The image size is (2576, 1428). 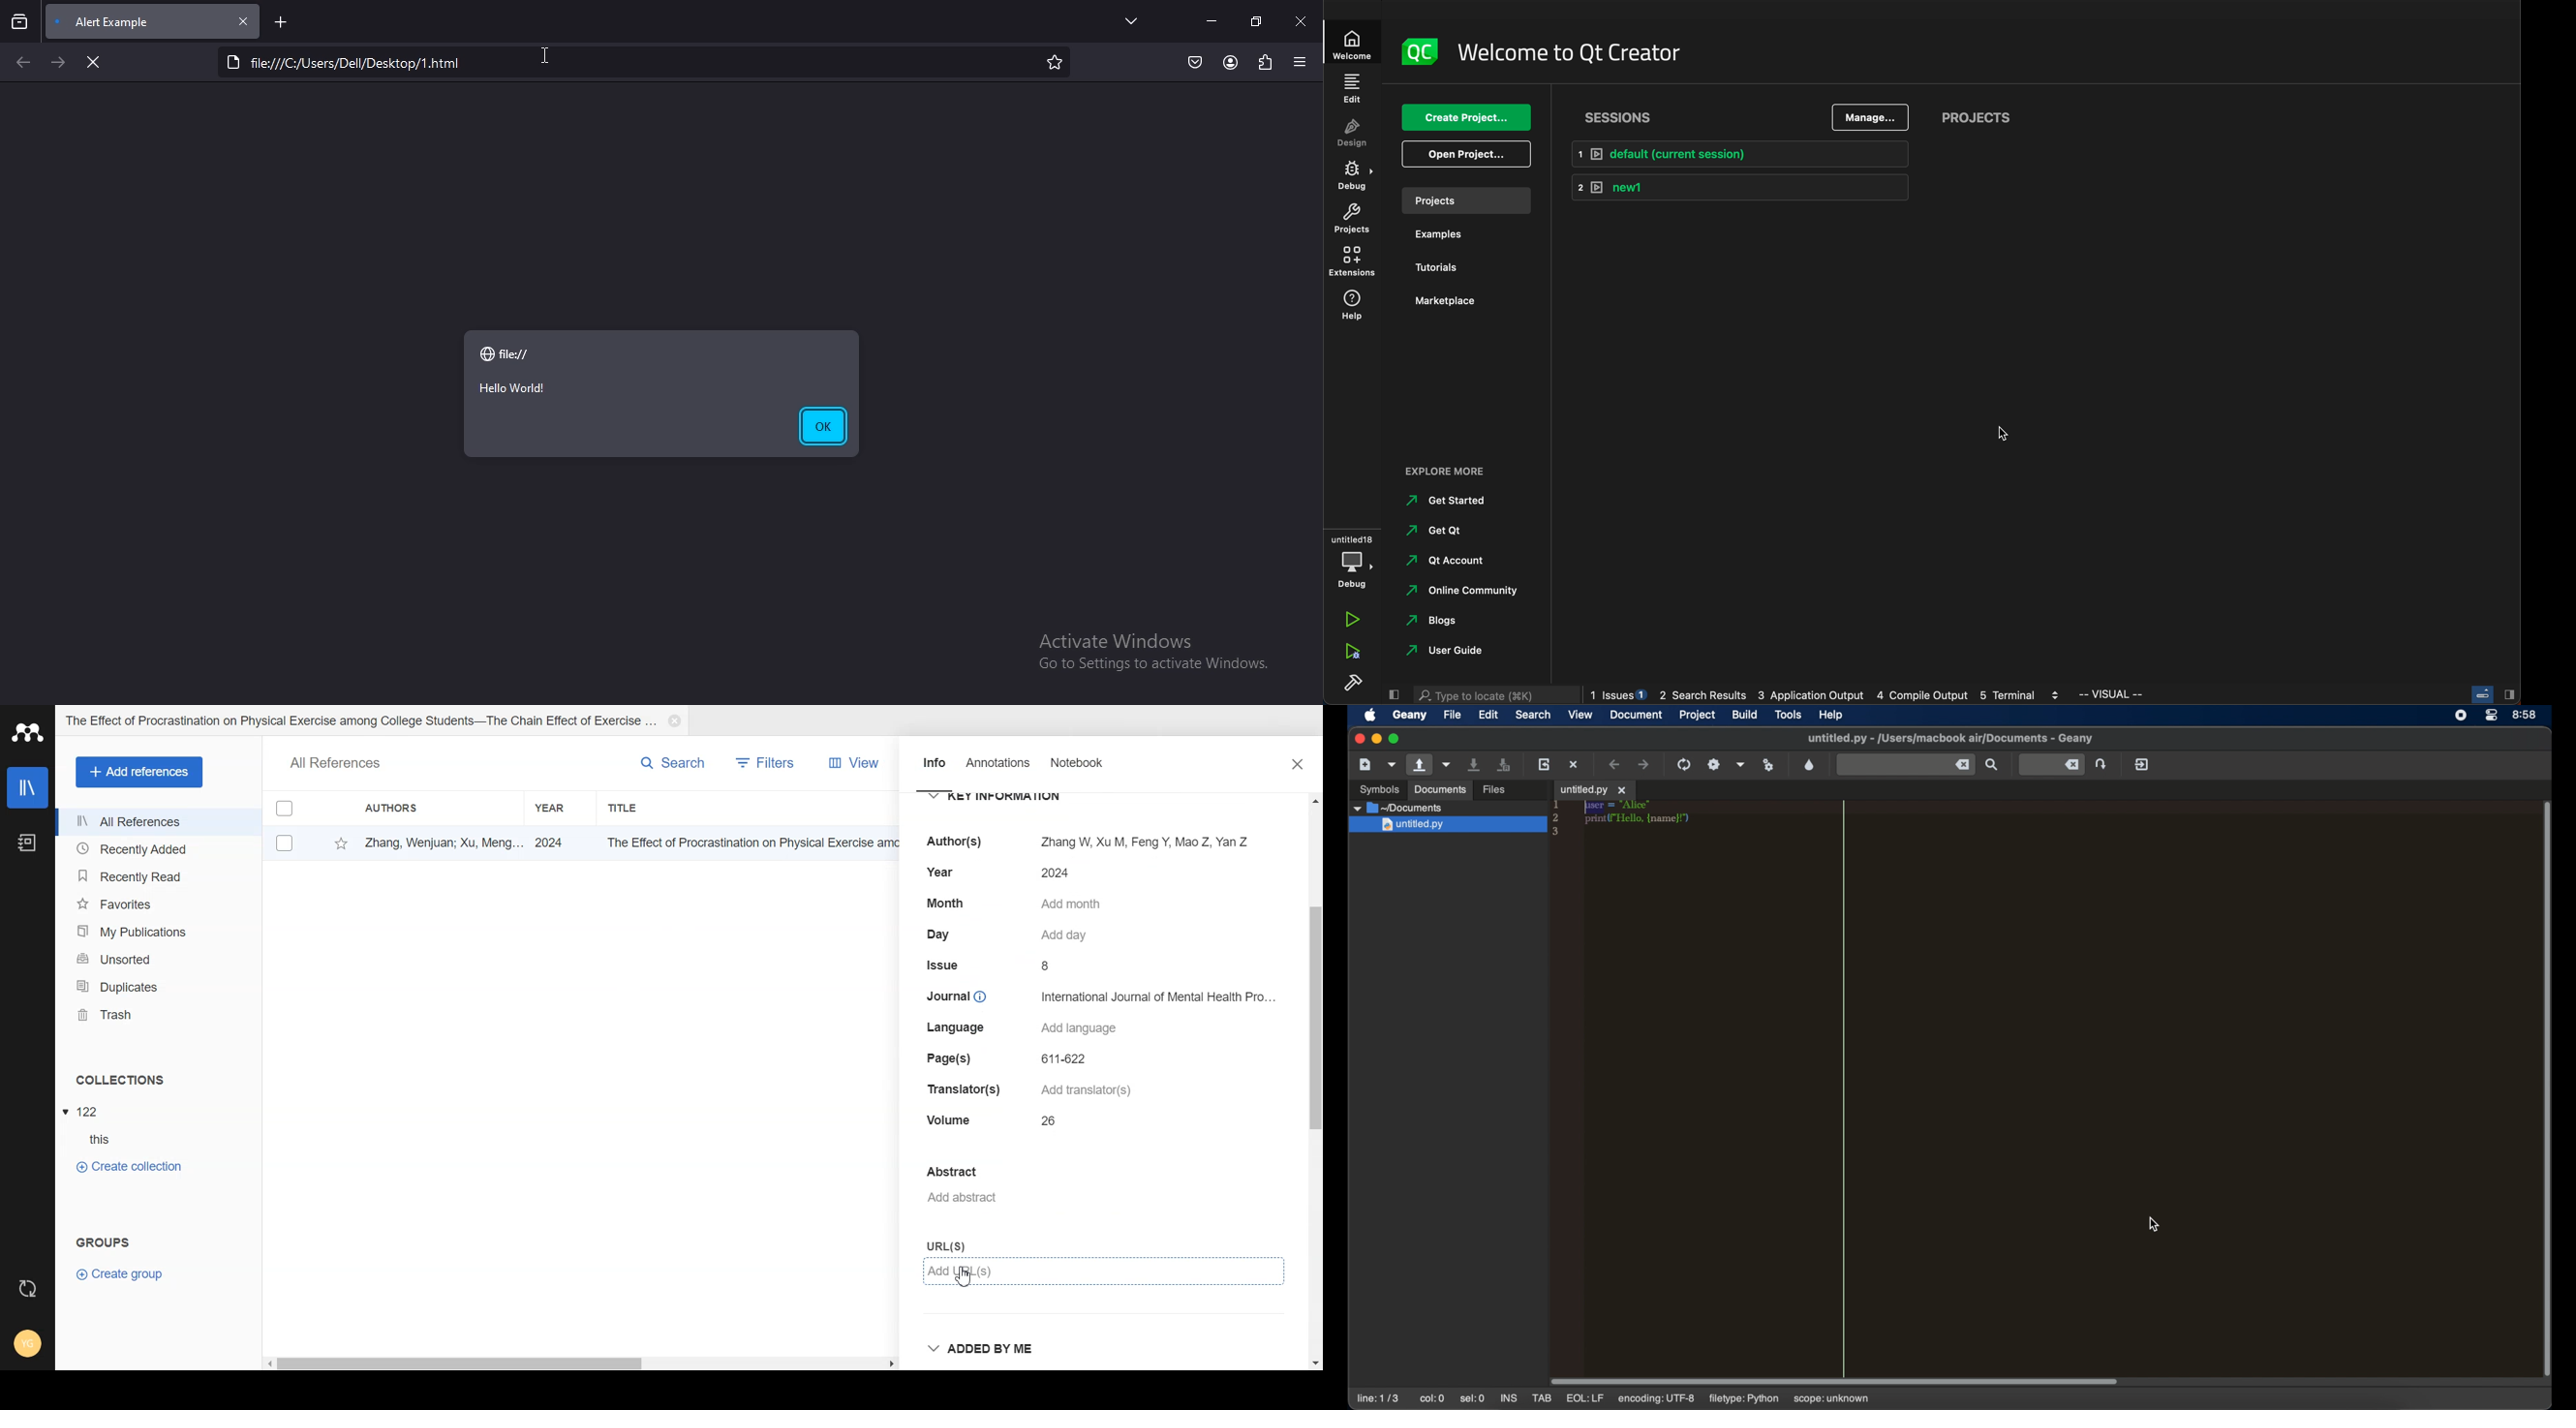 What do you see at coordinates (1303, 19) in the screenshot?
I see `close` at bounding box center [1303, 19].